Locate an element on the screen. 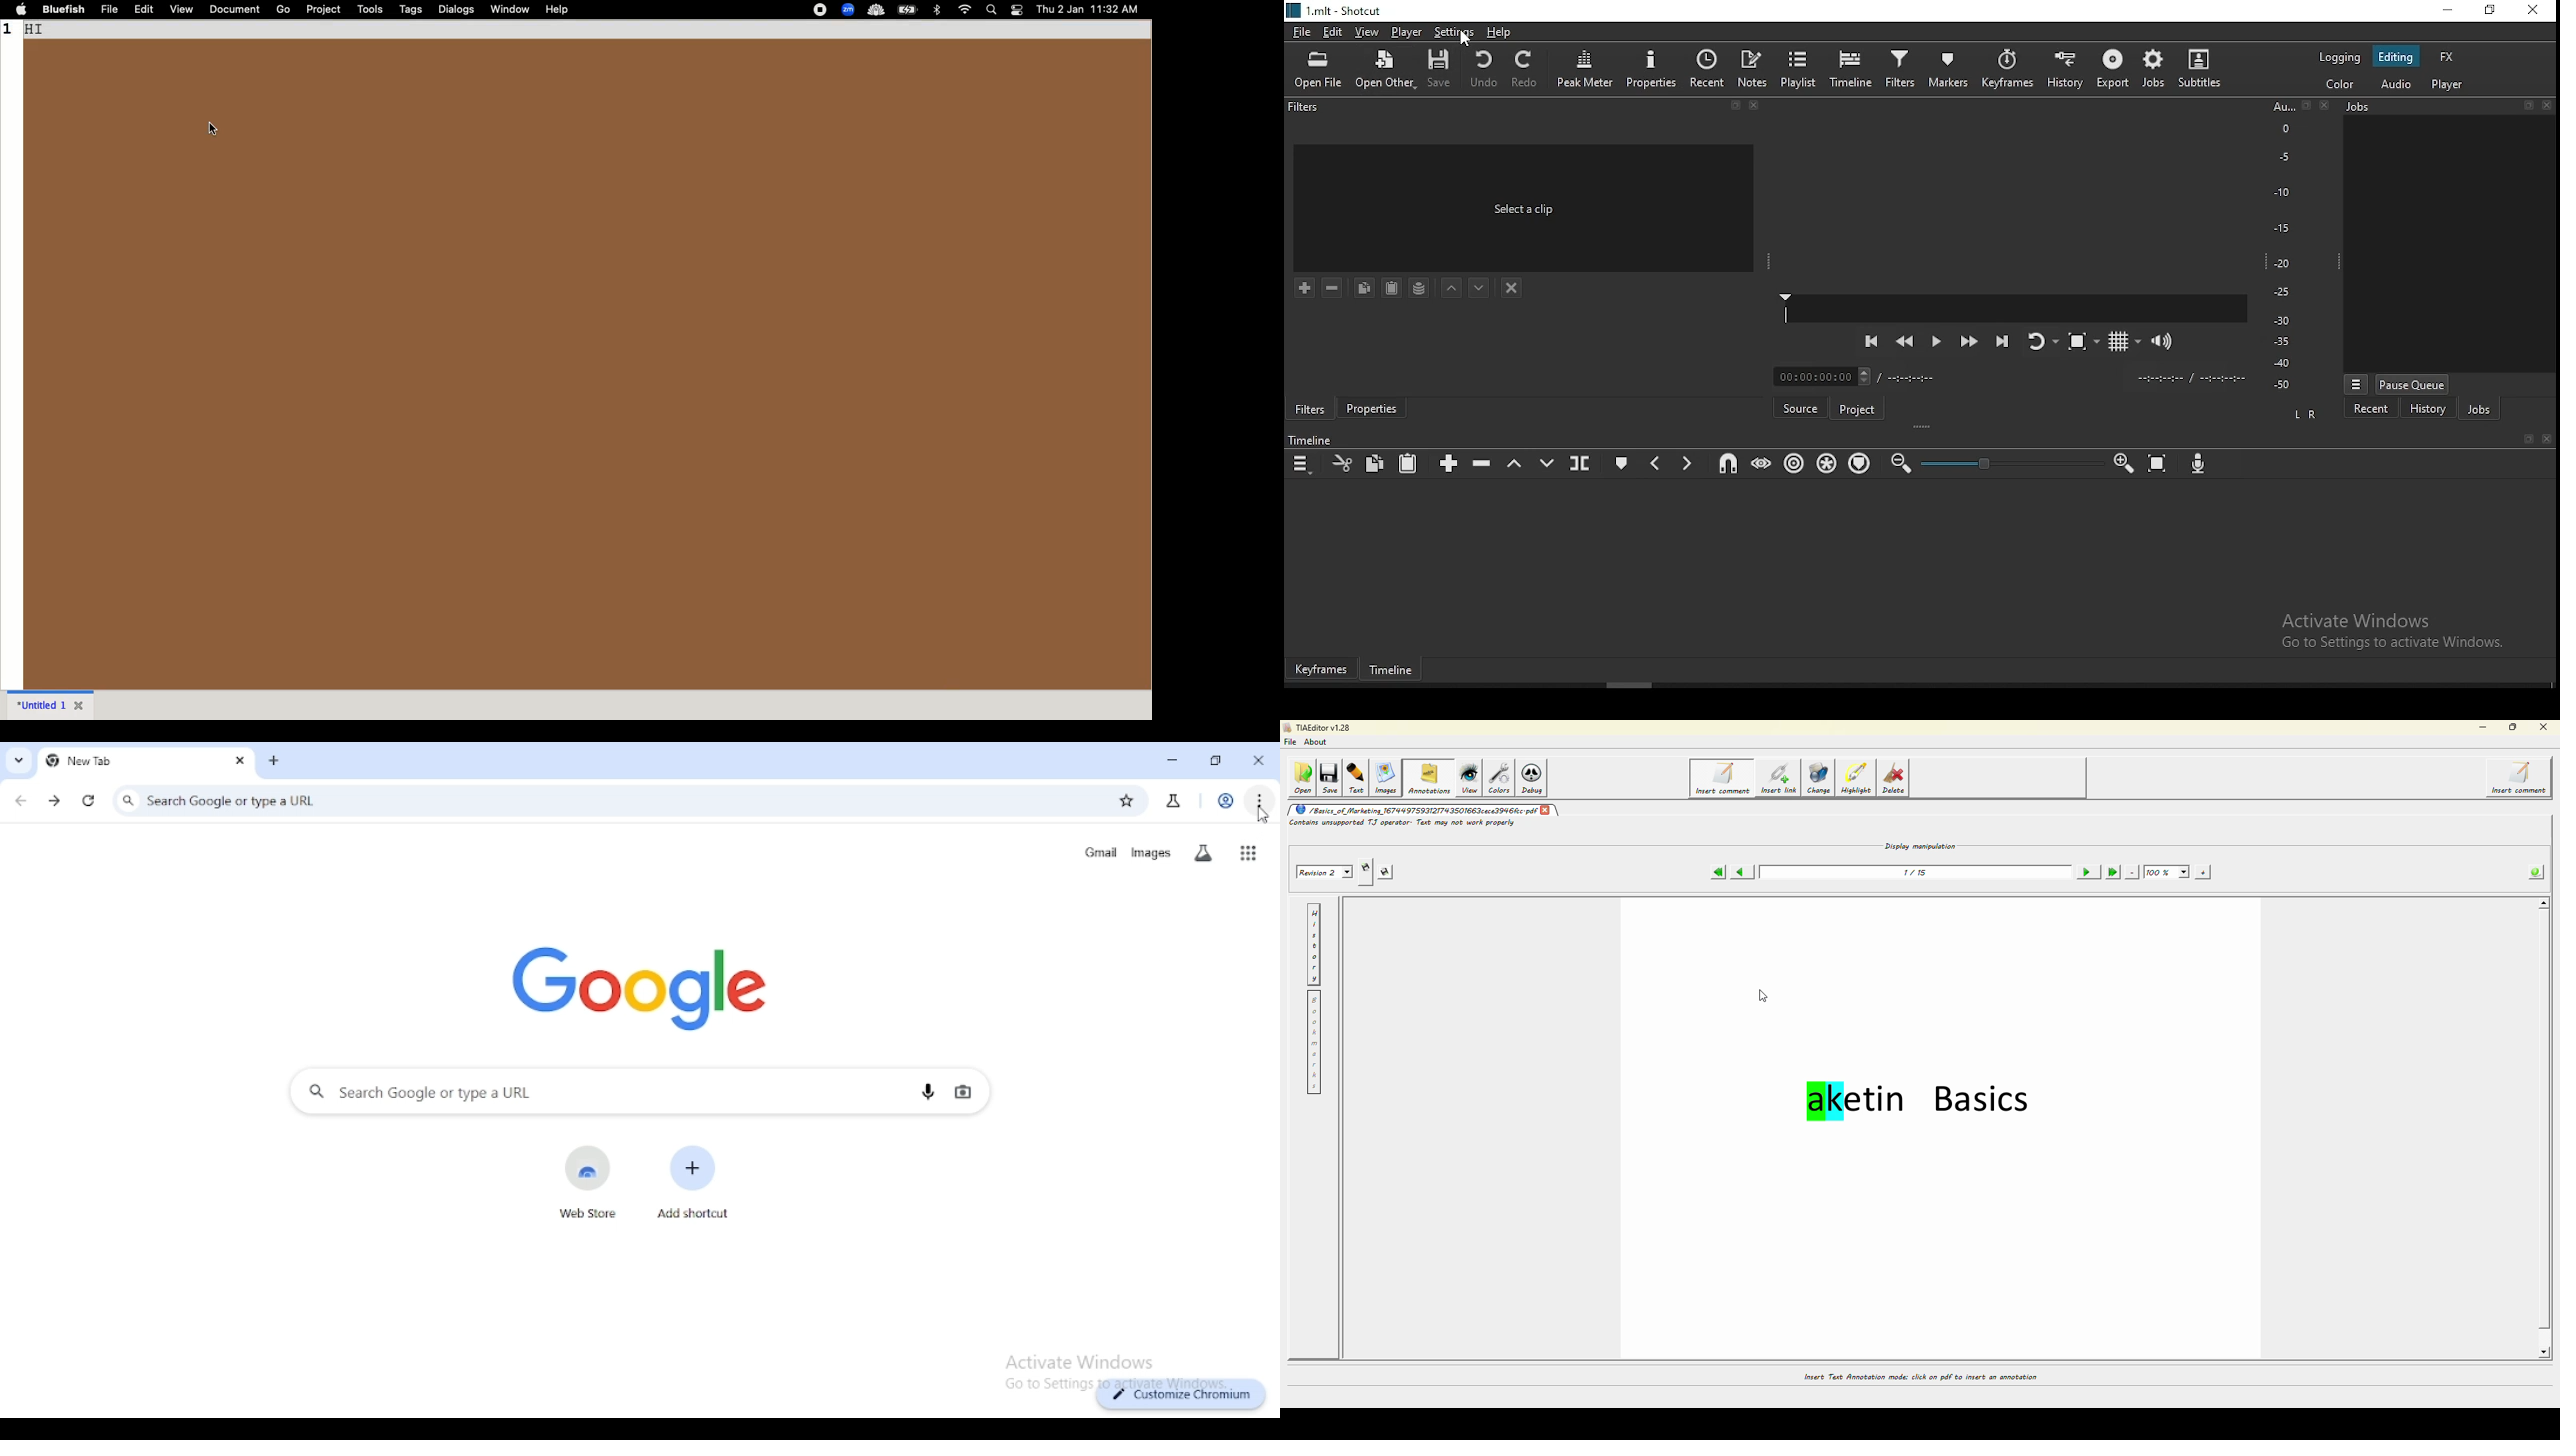 The image size is (2576, 1456). web store is located at coordinates (588, 1181).